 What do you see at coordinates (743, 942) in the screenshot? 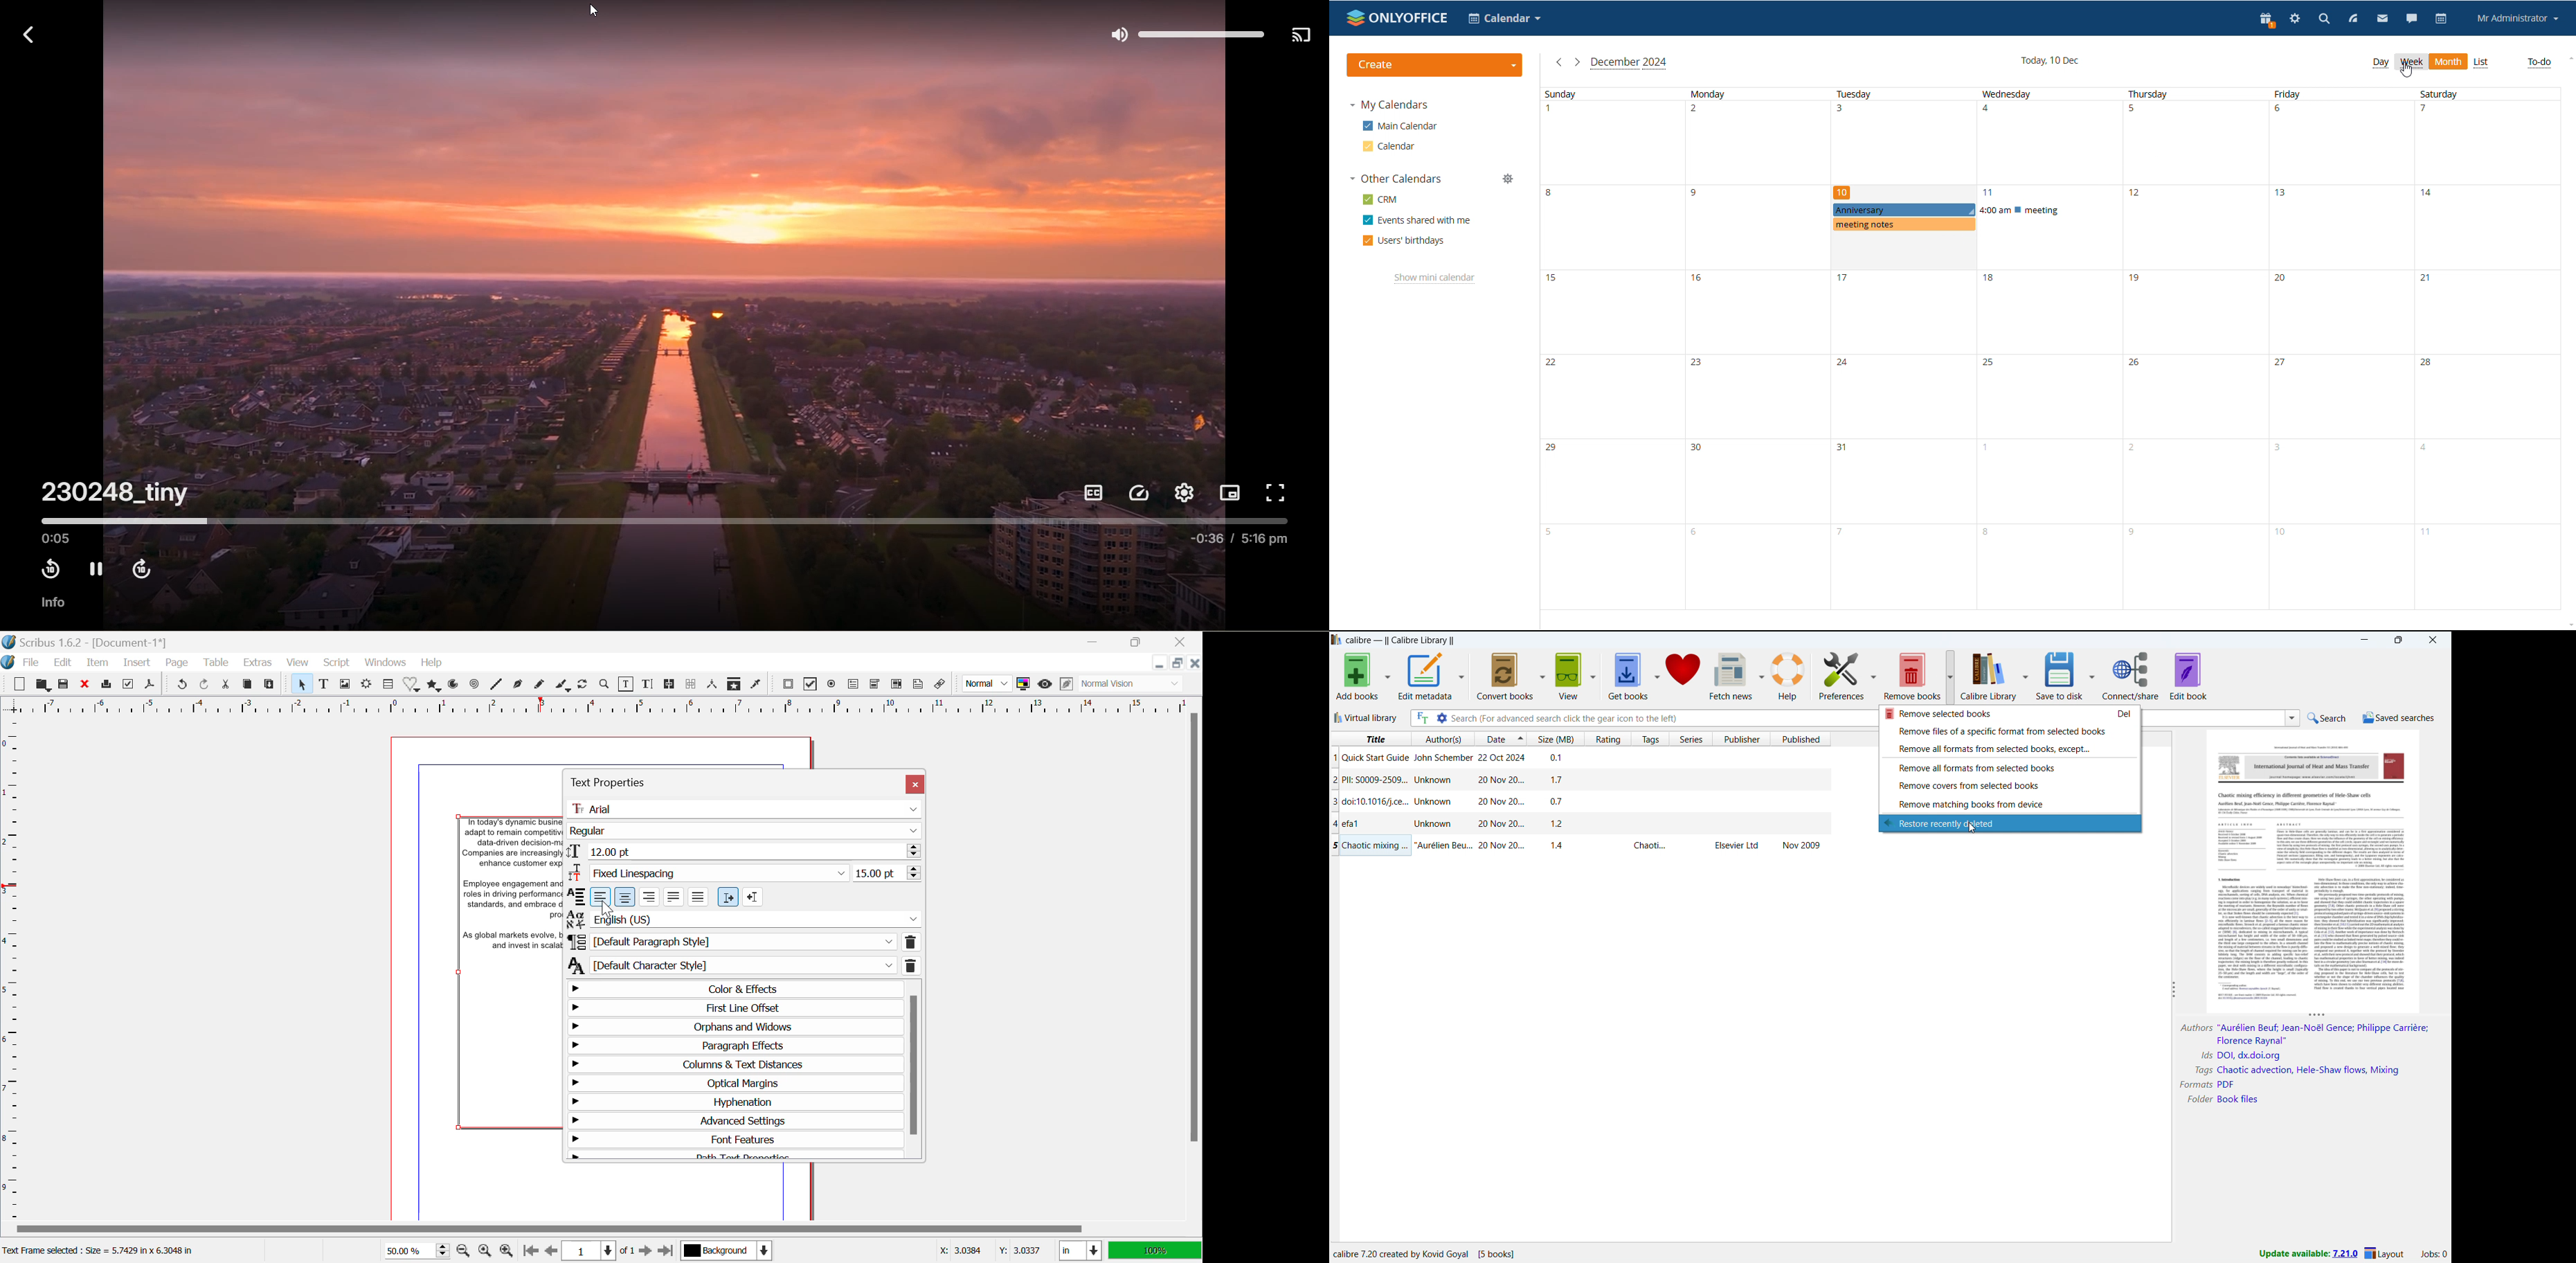
I see `Paragraph Style` at bounding box center [743, 942].